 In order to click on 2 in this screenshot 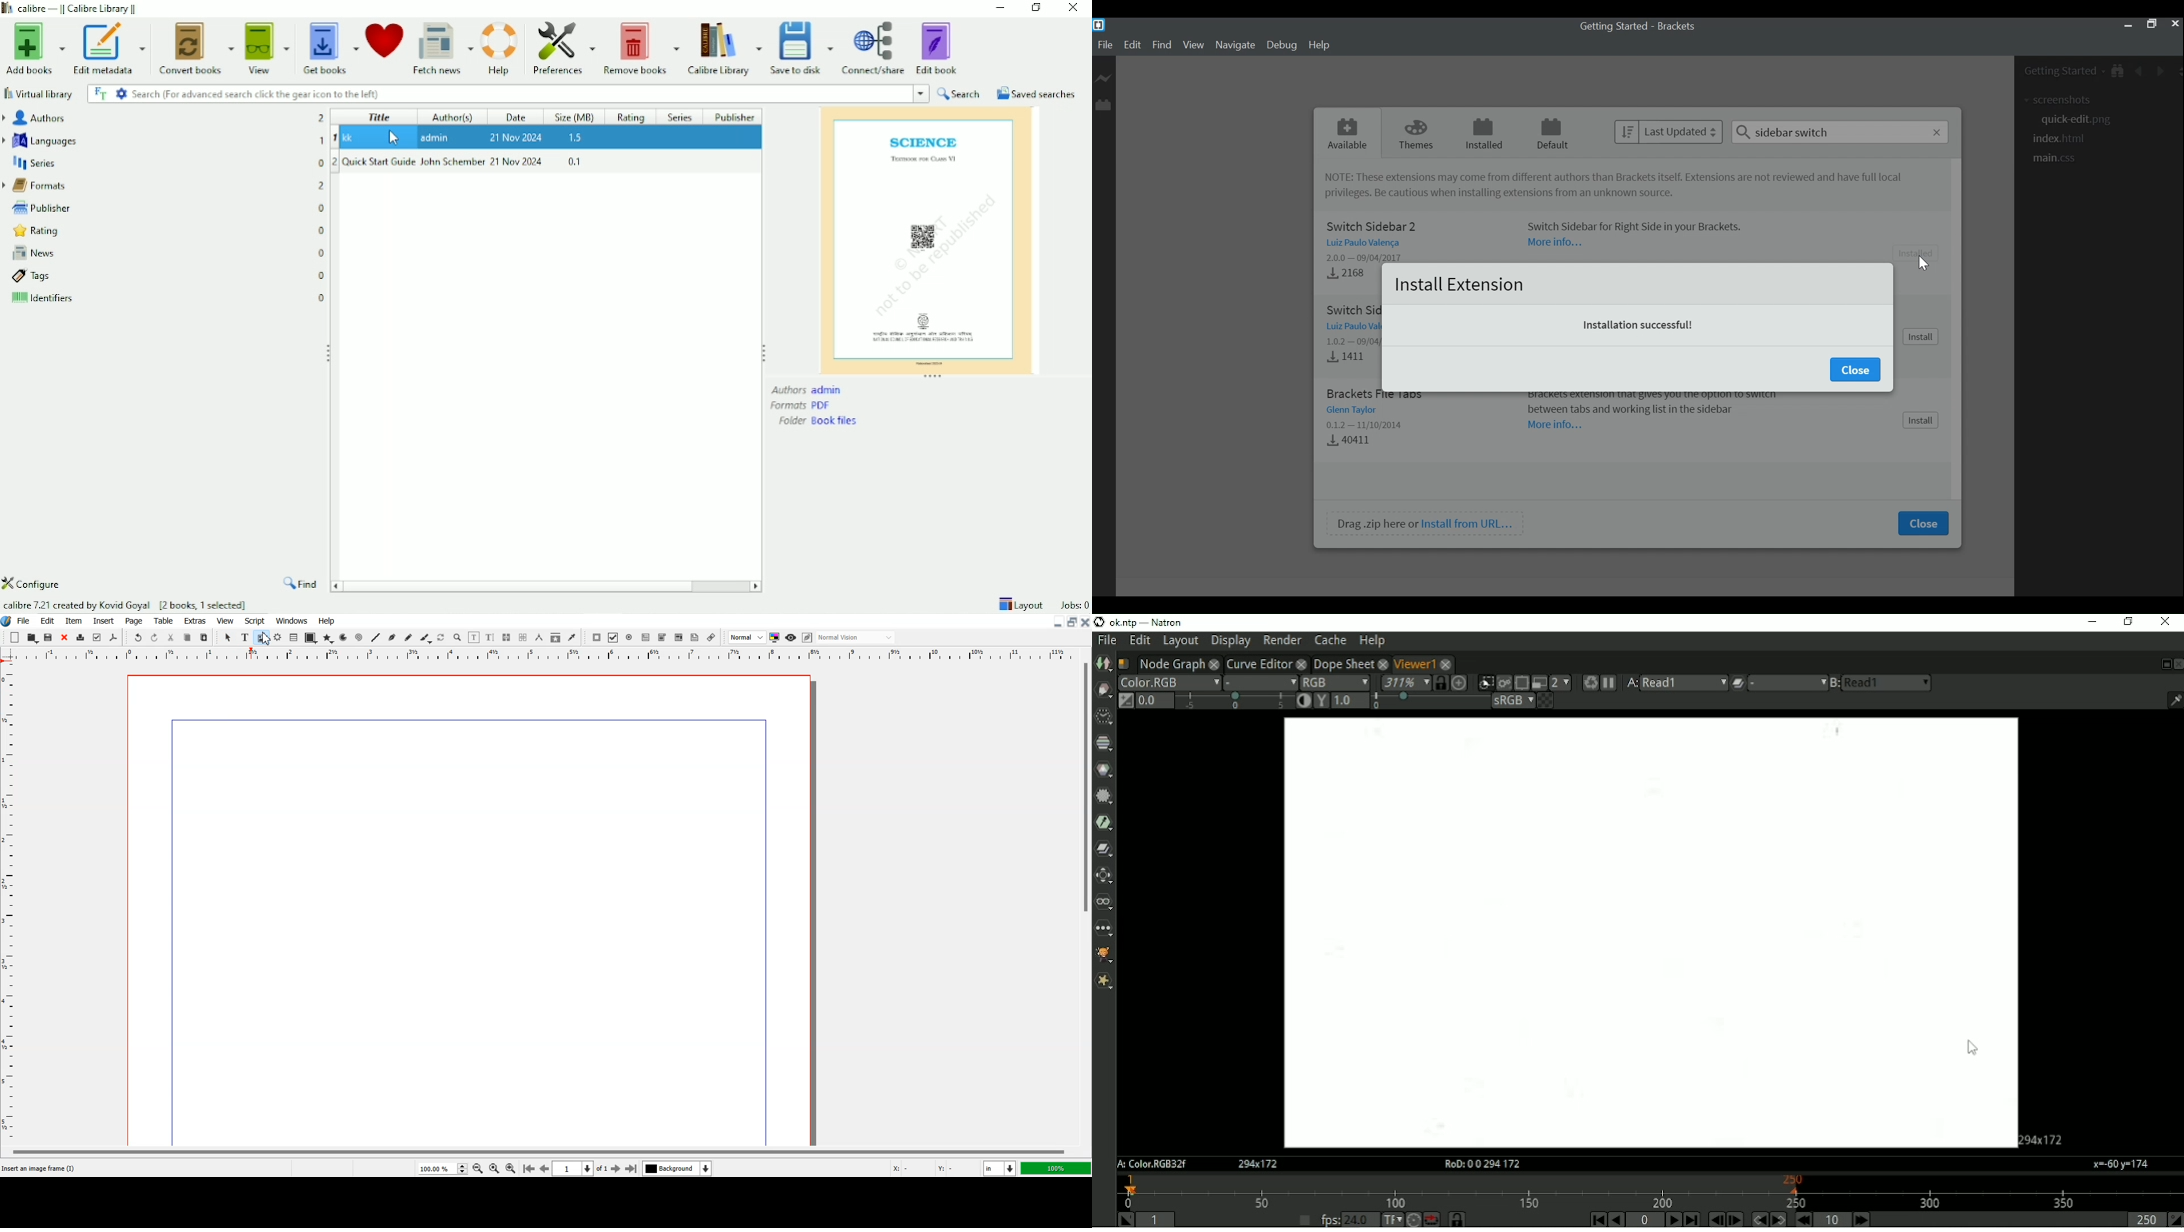, I will do `click(335, 162)`.